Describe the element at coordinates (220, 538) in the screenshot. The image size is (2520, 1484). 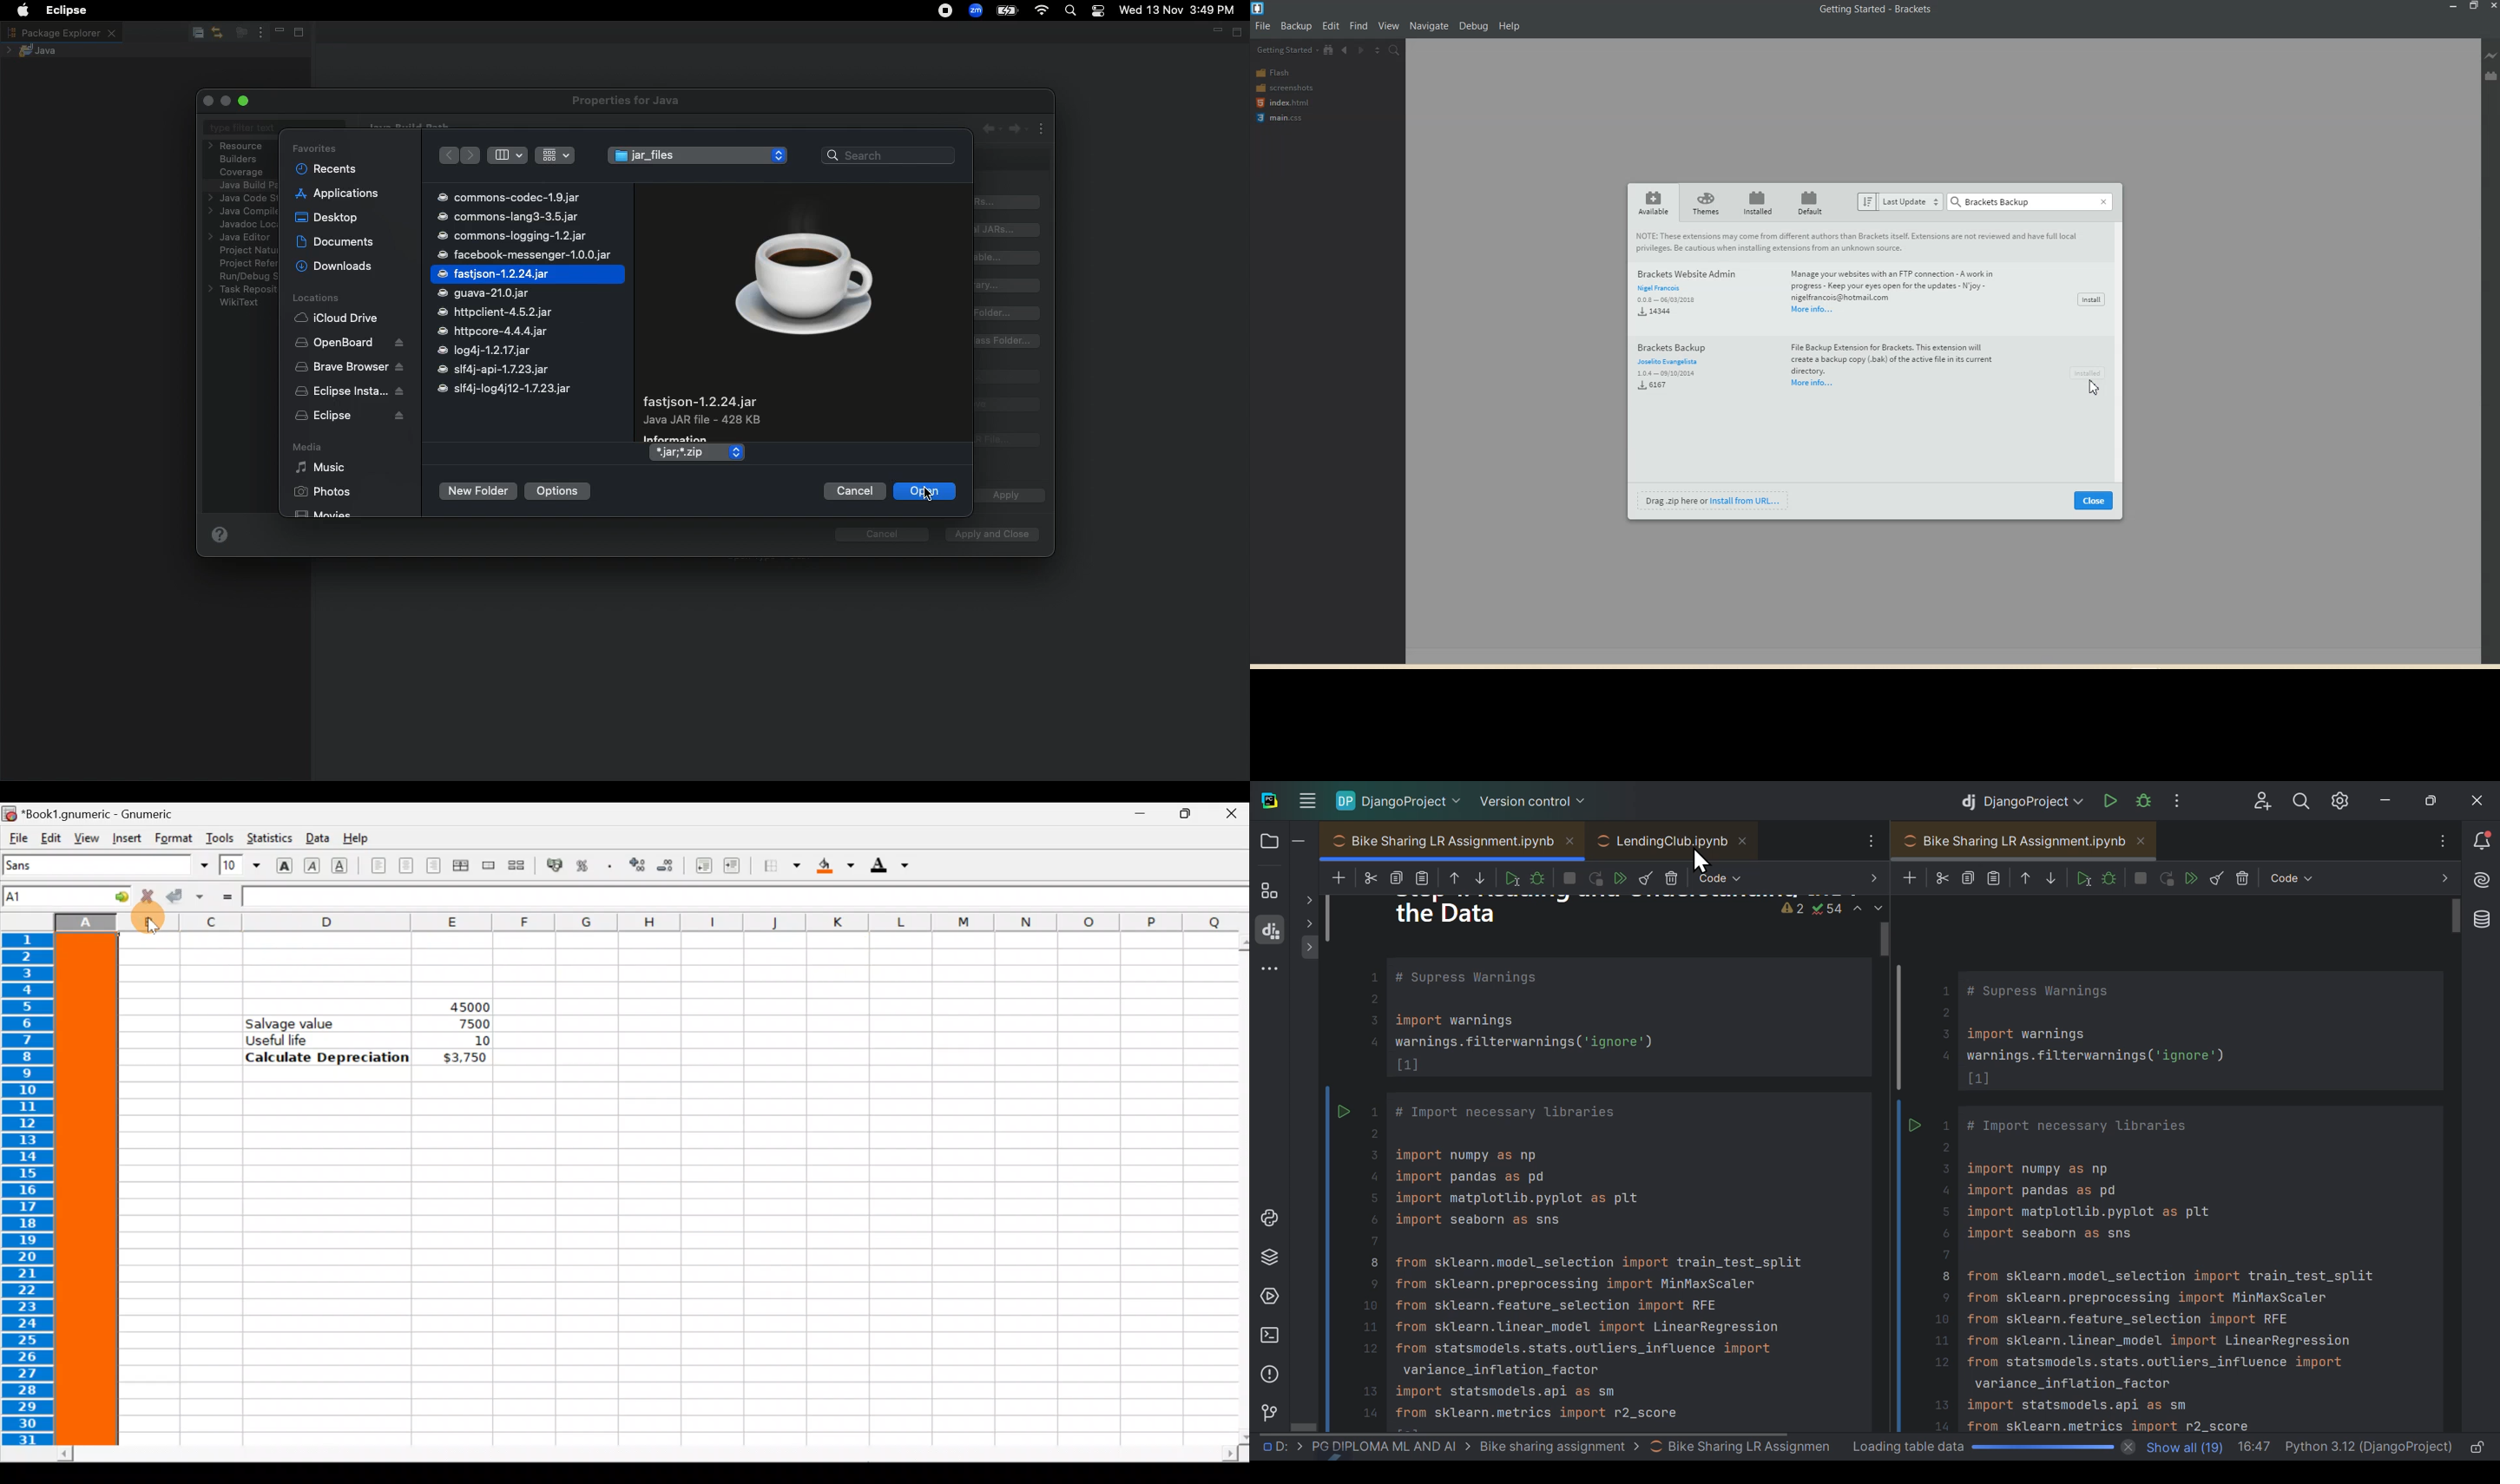
I see `Help` at that location.